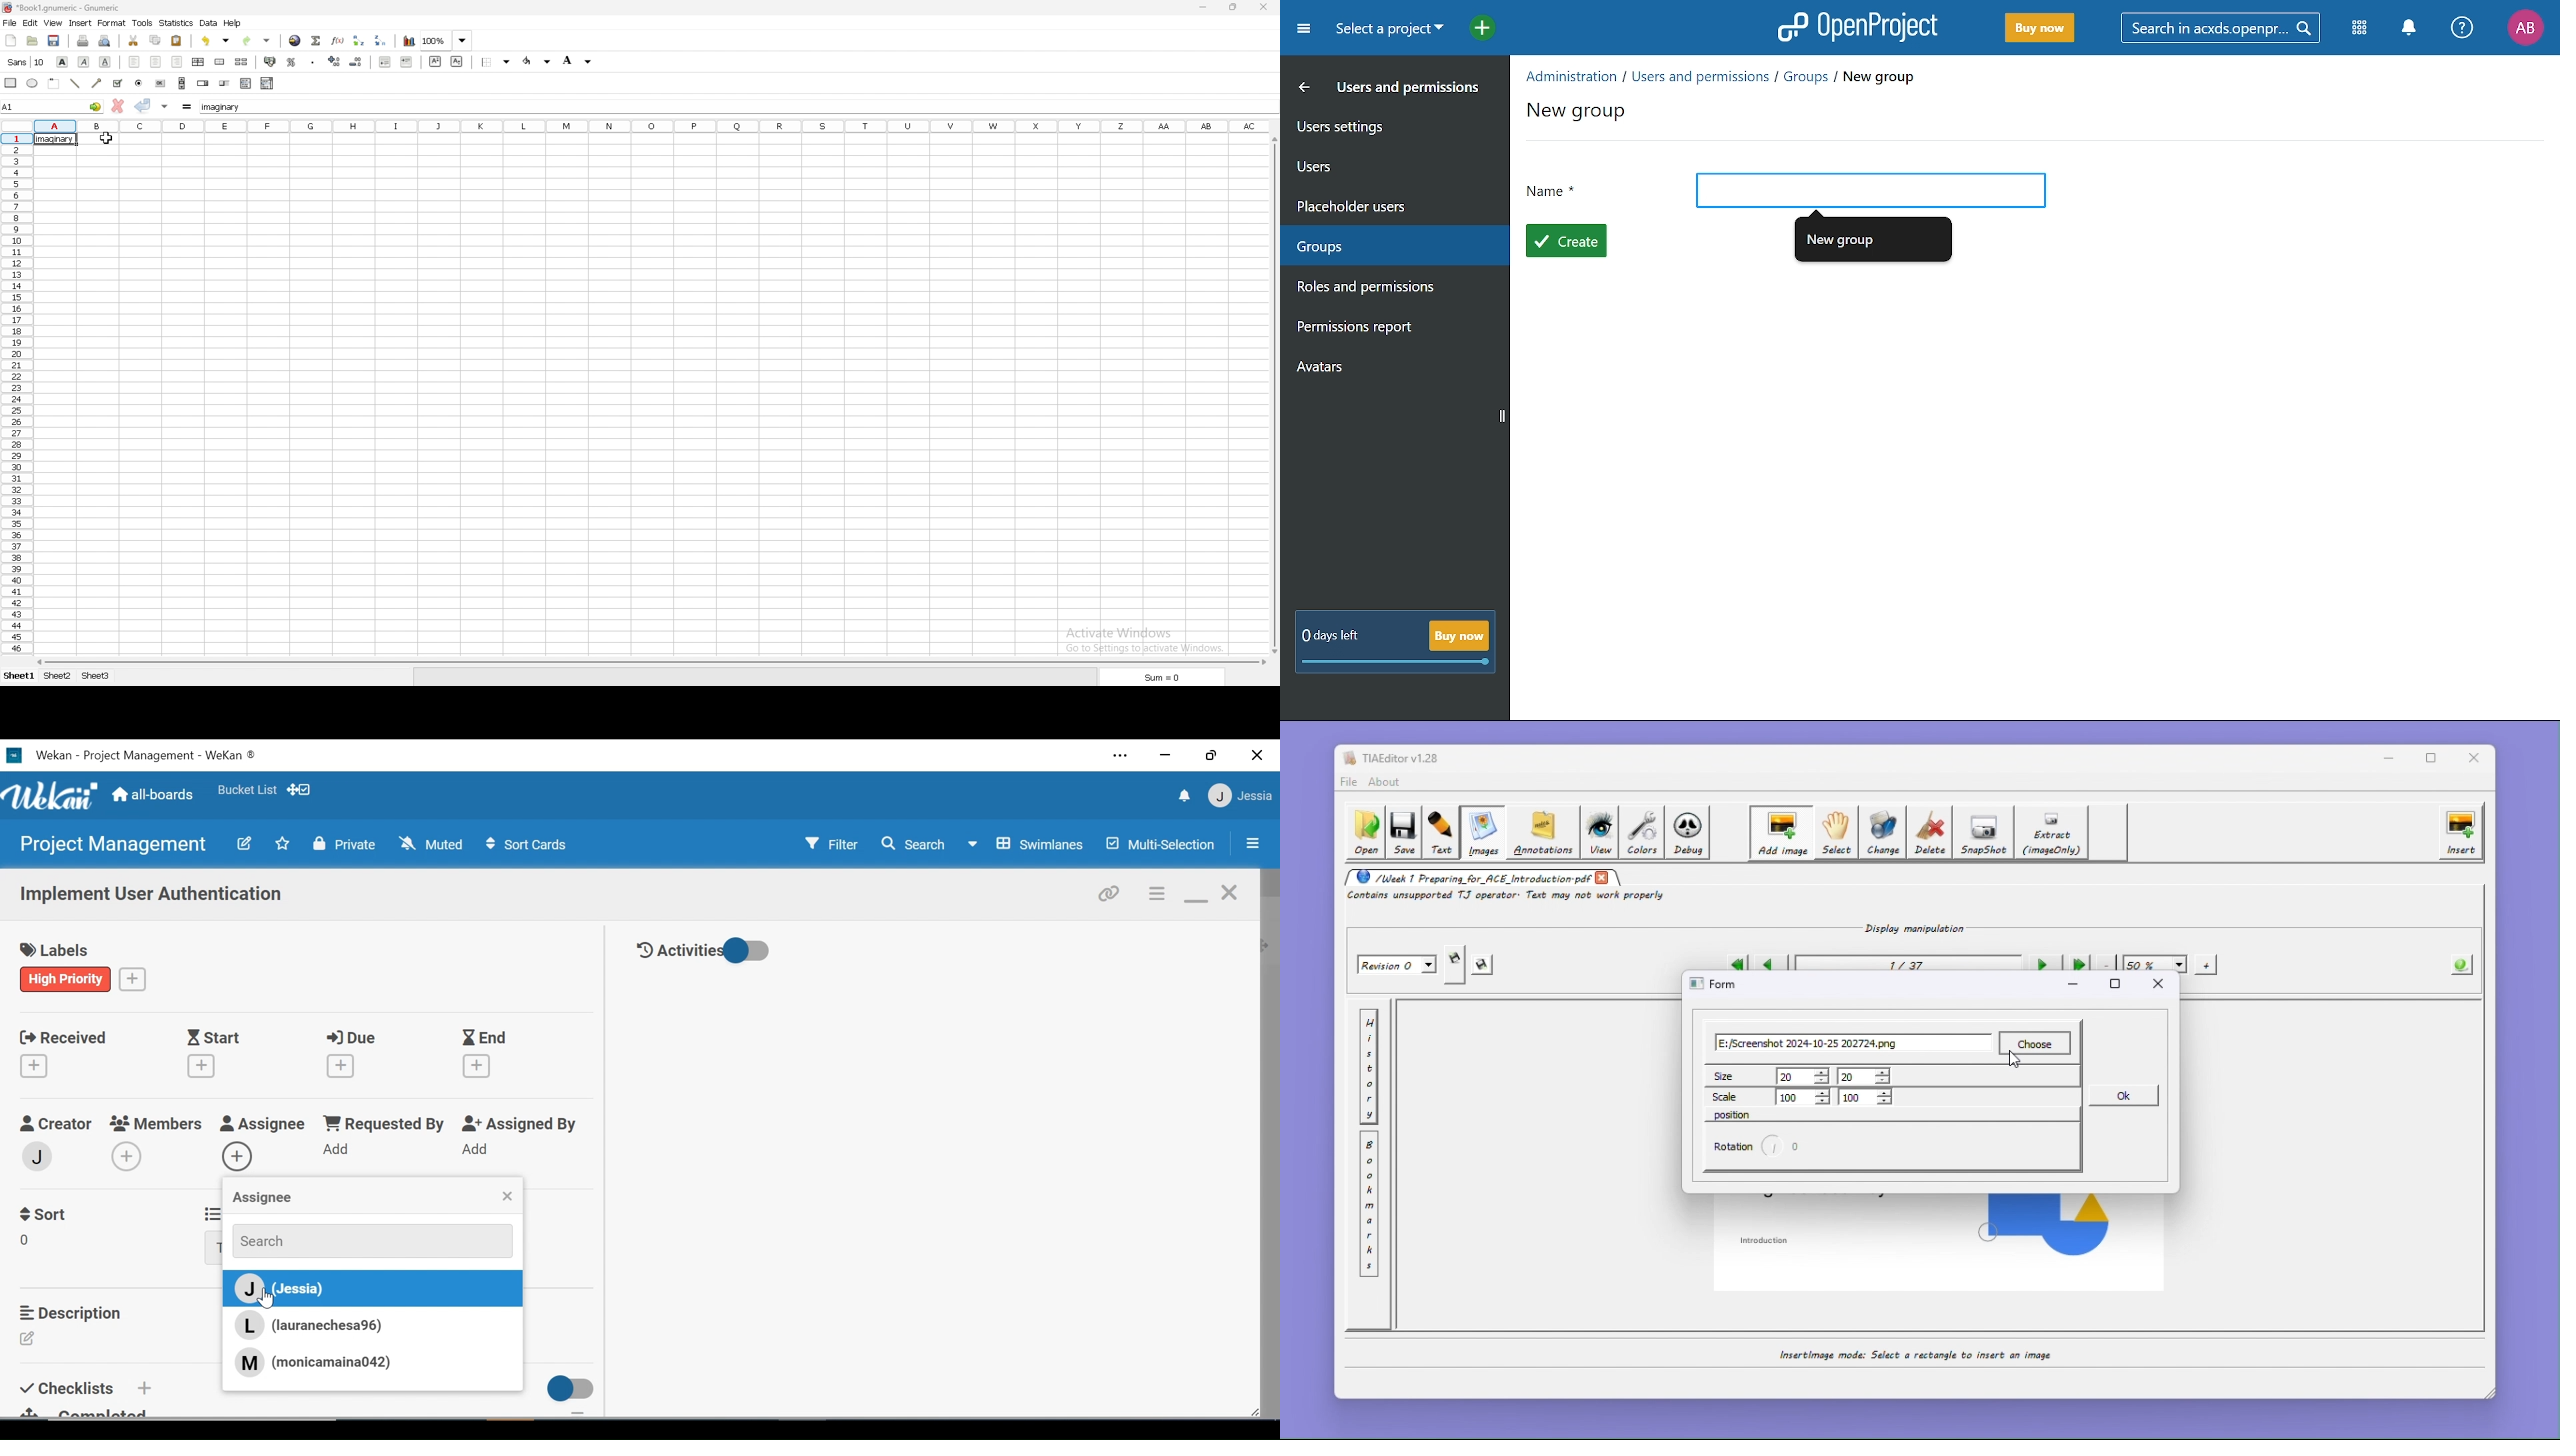  I want to click on sort descending, so click(379, 40).